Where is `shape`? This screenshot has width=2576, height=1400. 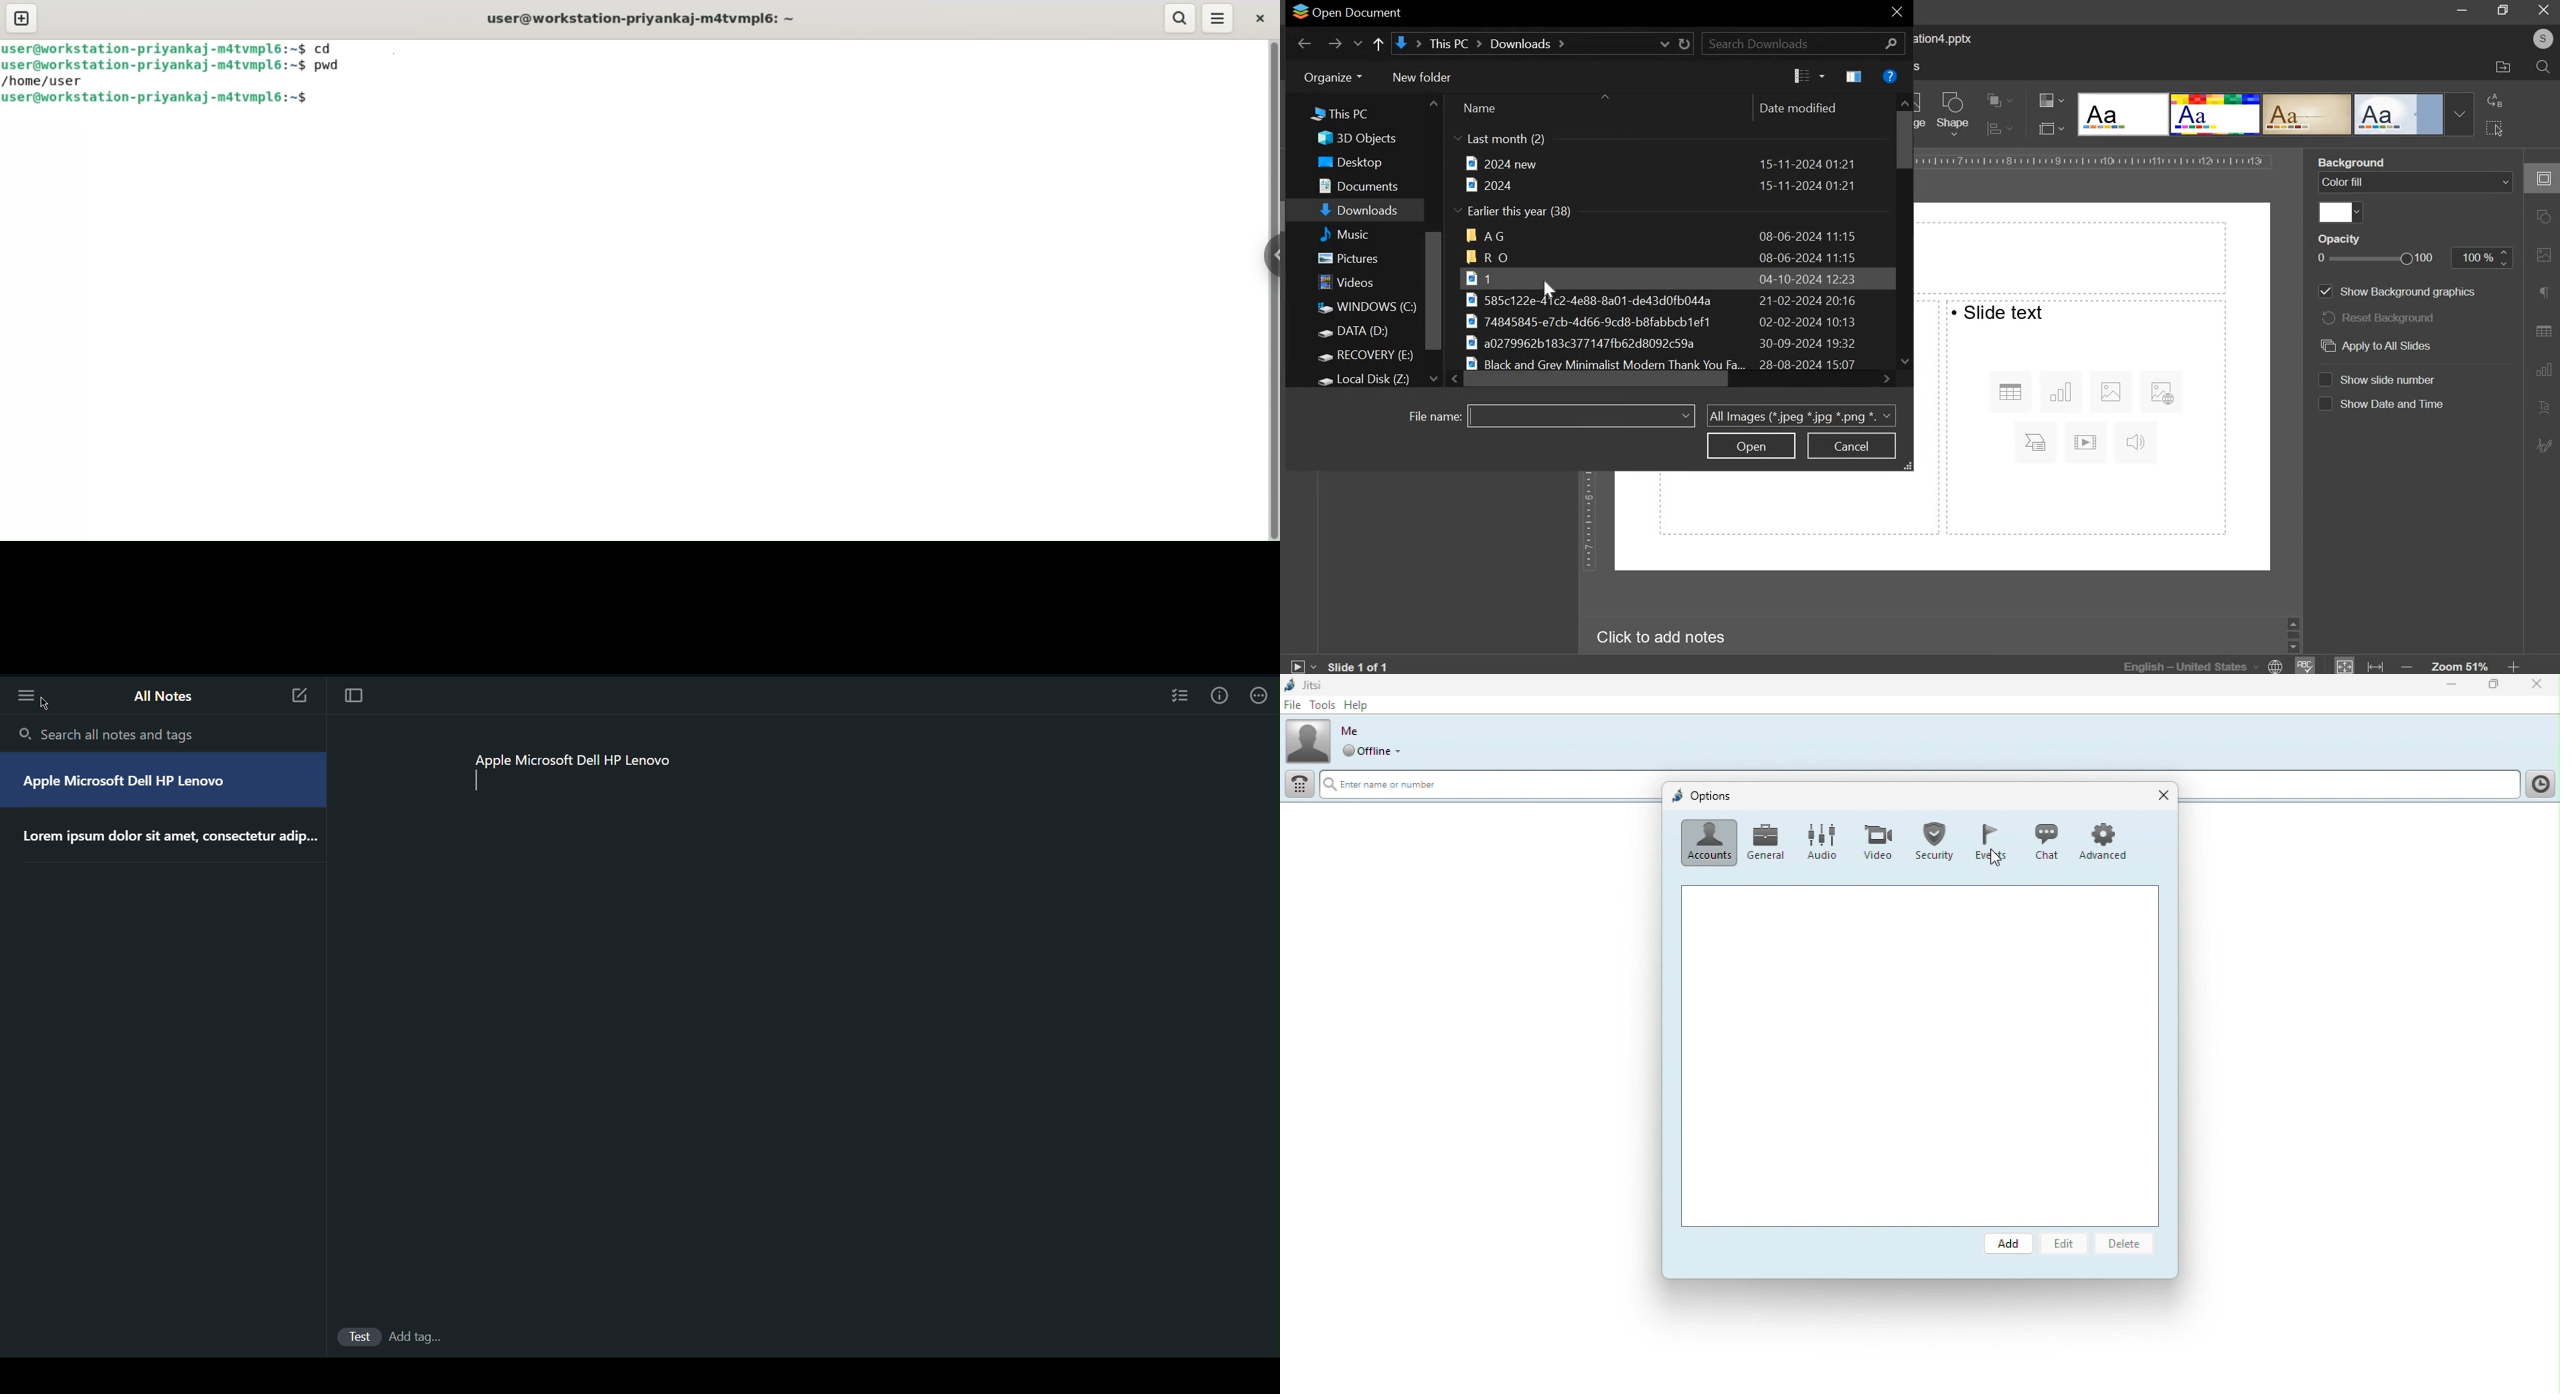 shape is located at coordinates (1953, 114).